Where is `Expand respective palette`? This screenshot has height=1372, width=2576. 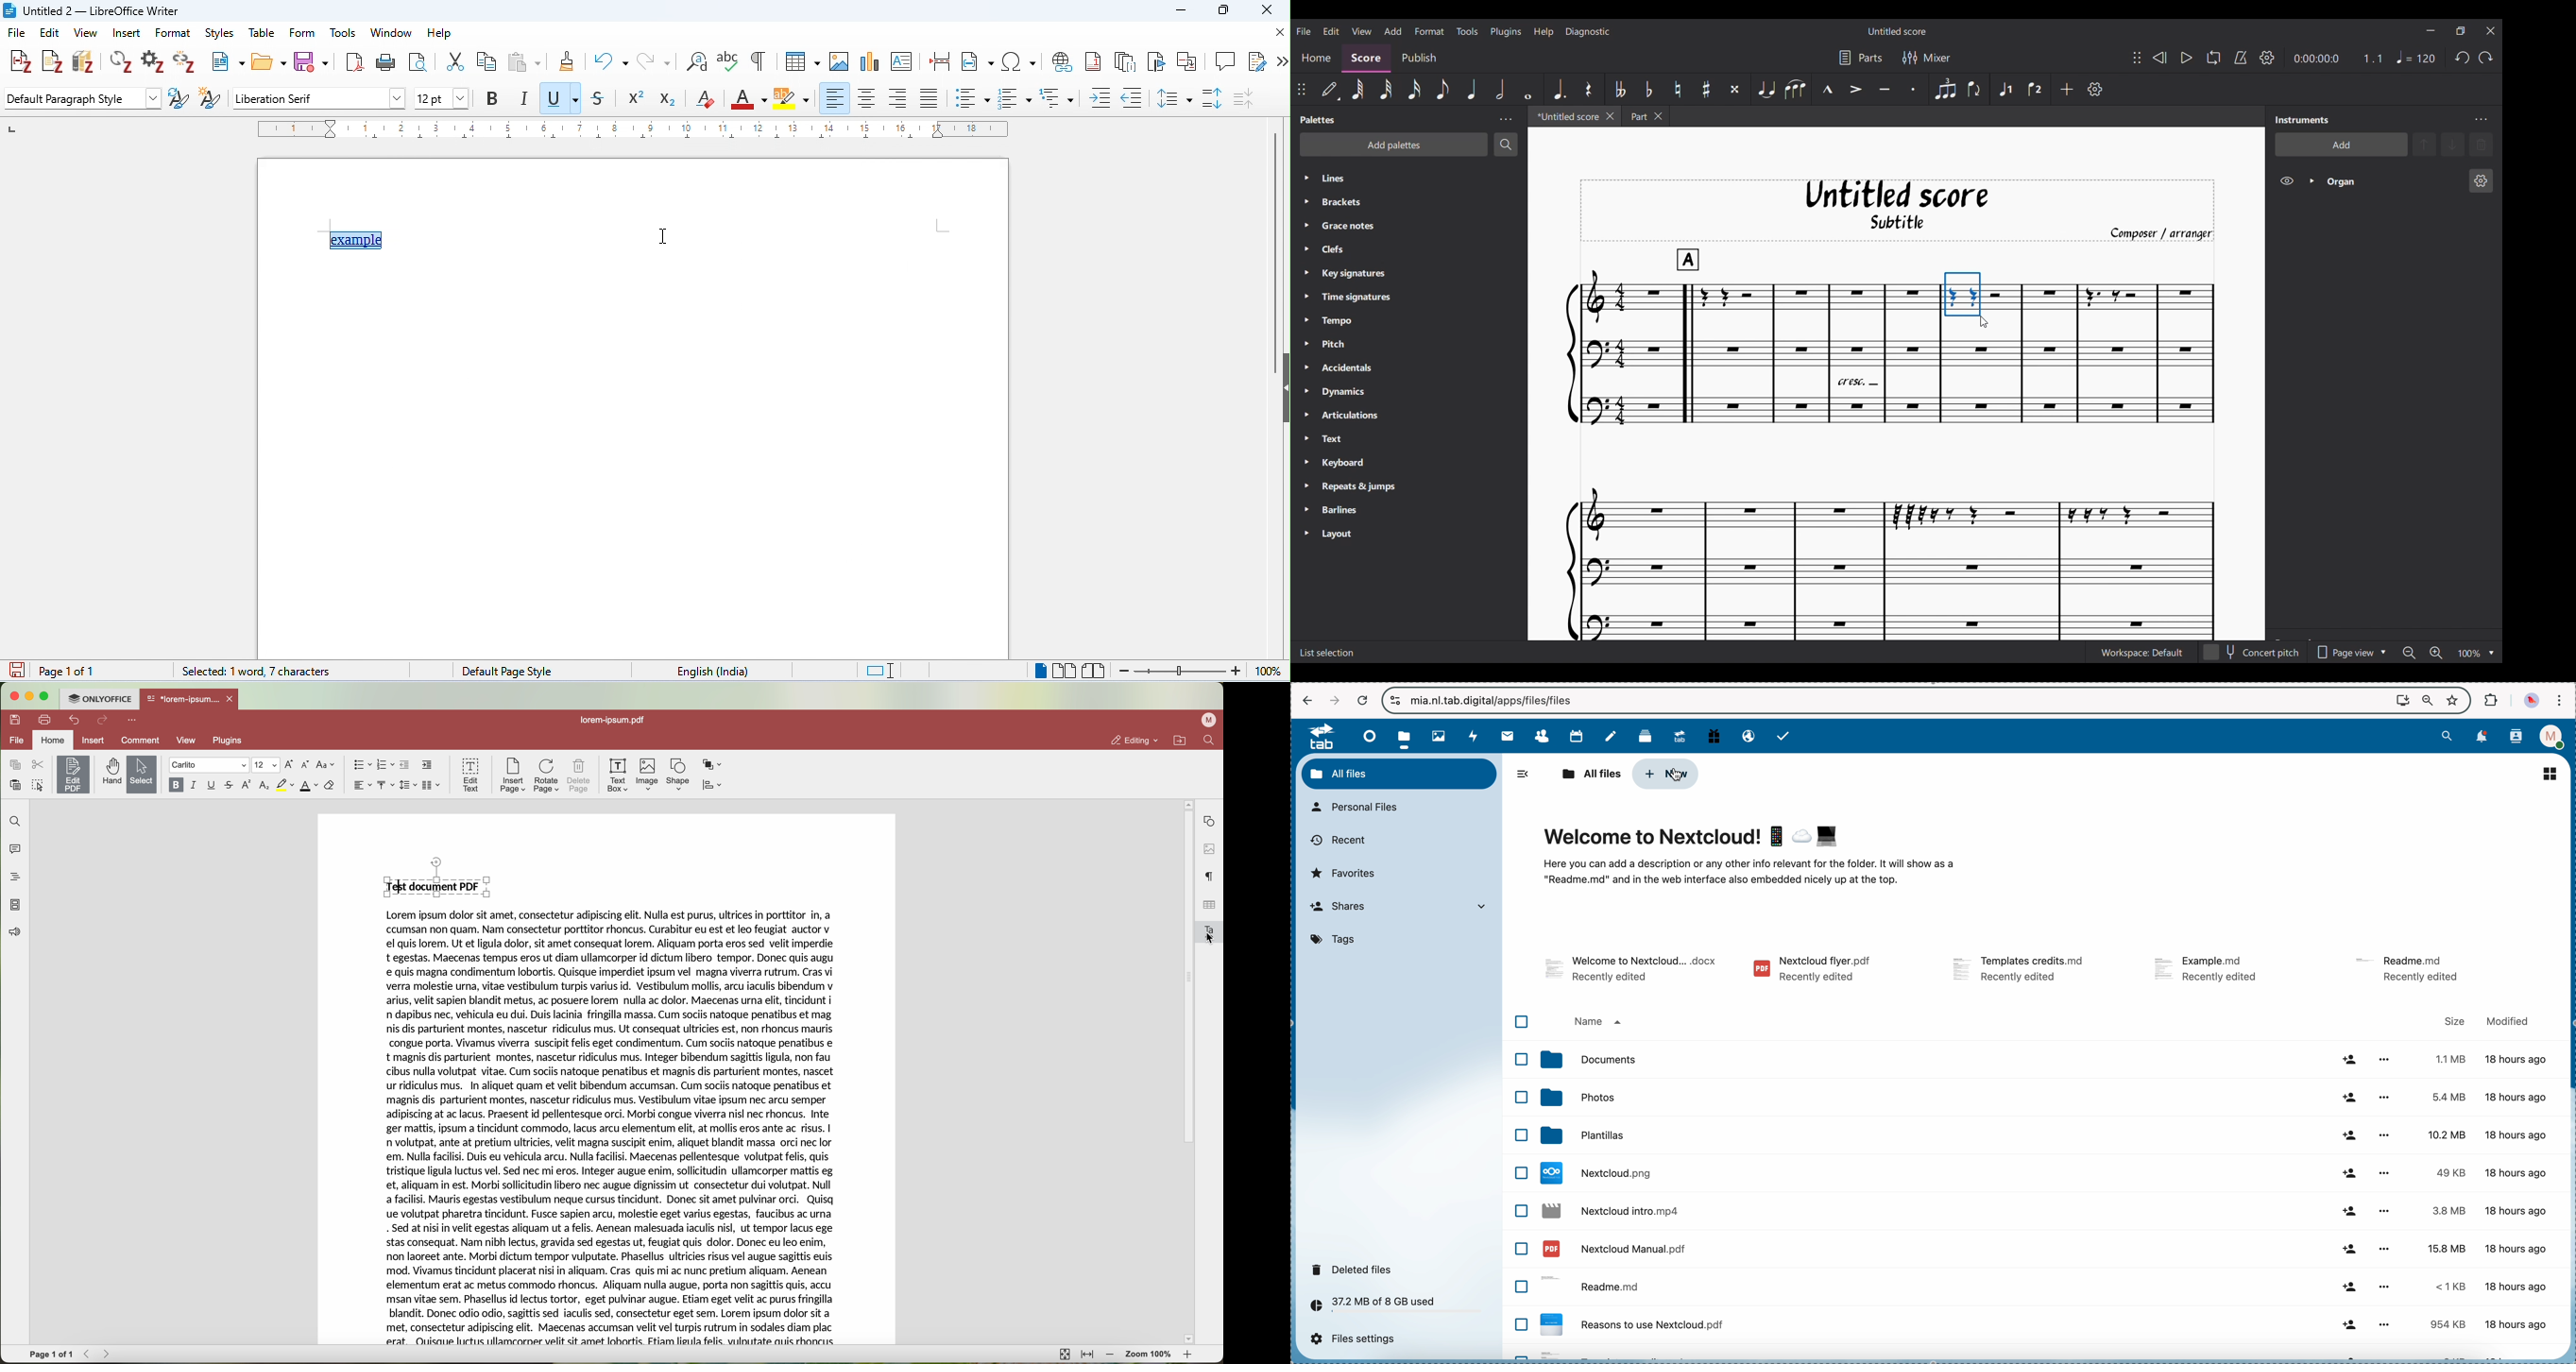
Expand respective palette is located at coordinates (1306, 356).